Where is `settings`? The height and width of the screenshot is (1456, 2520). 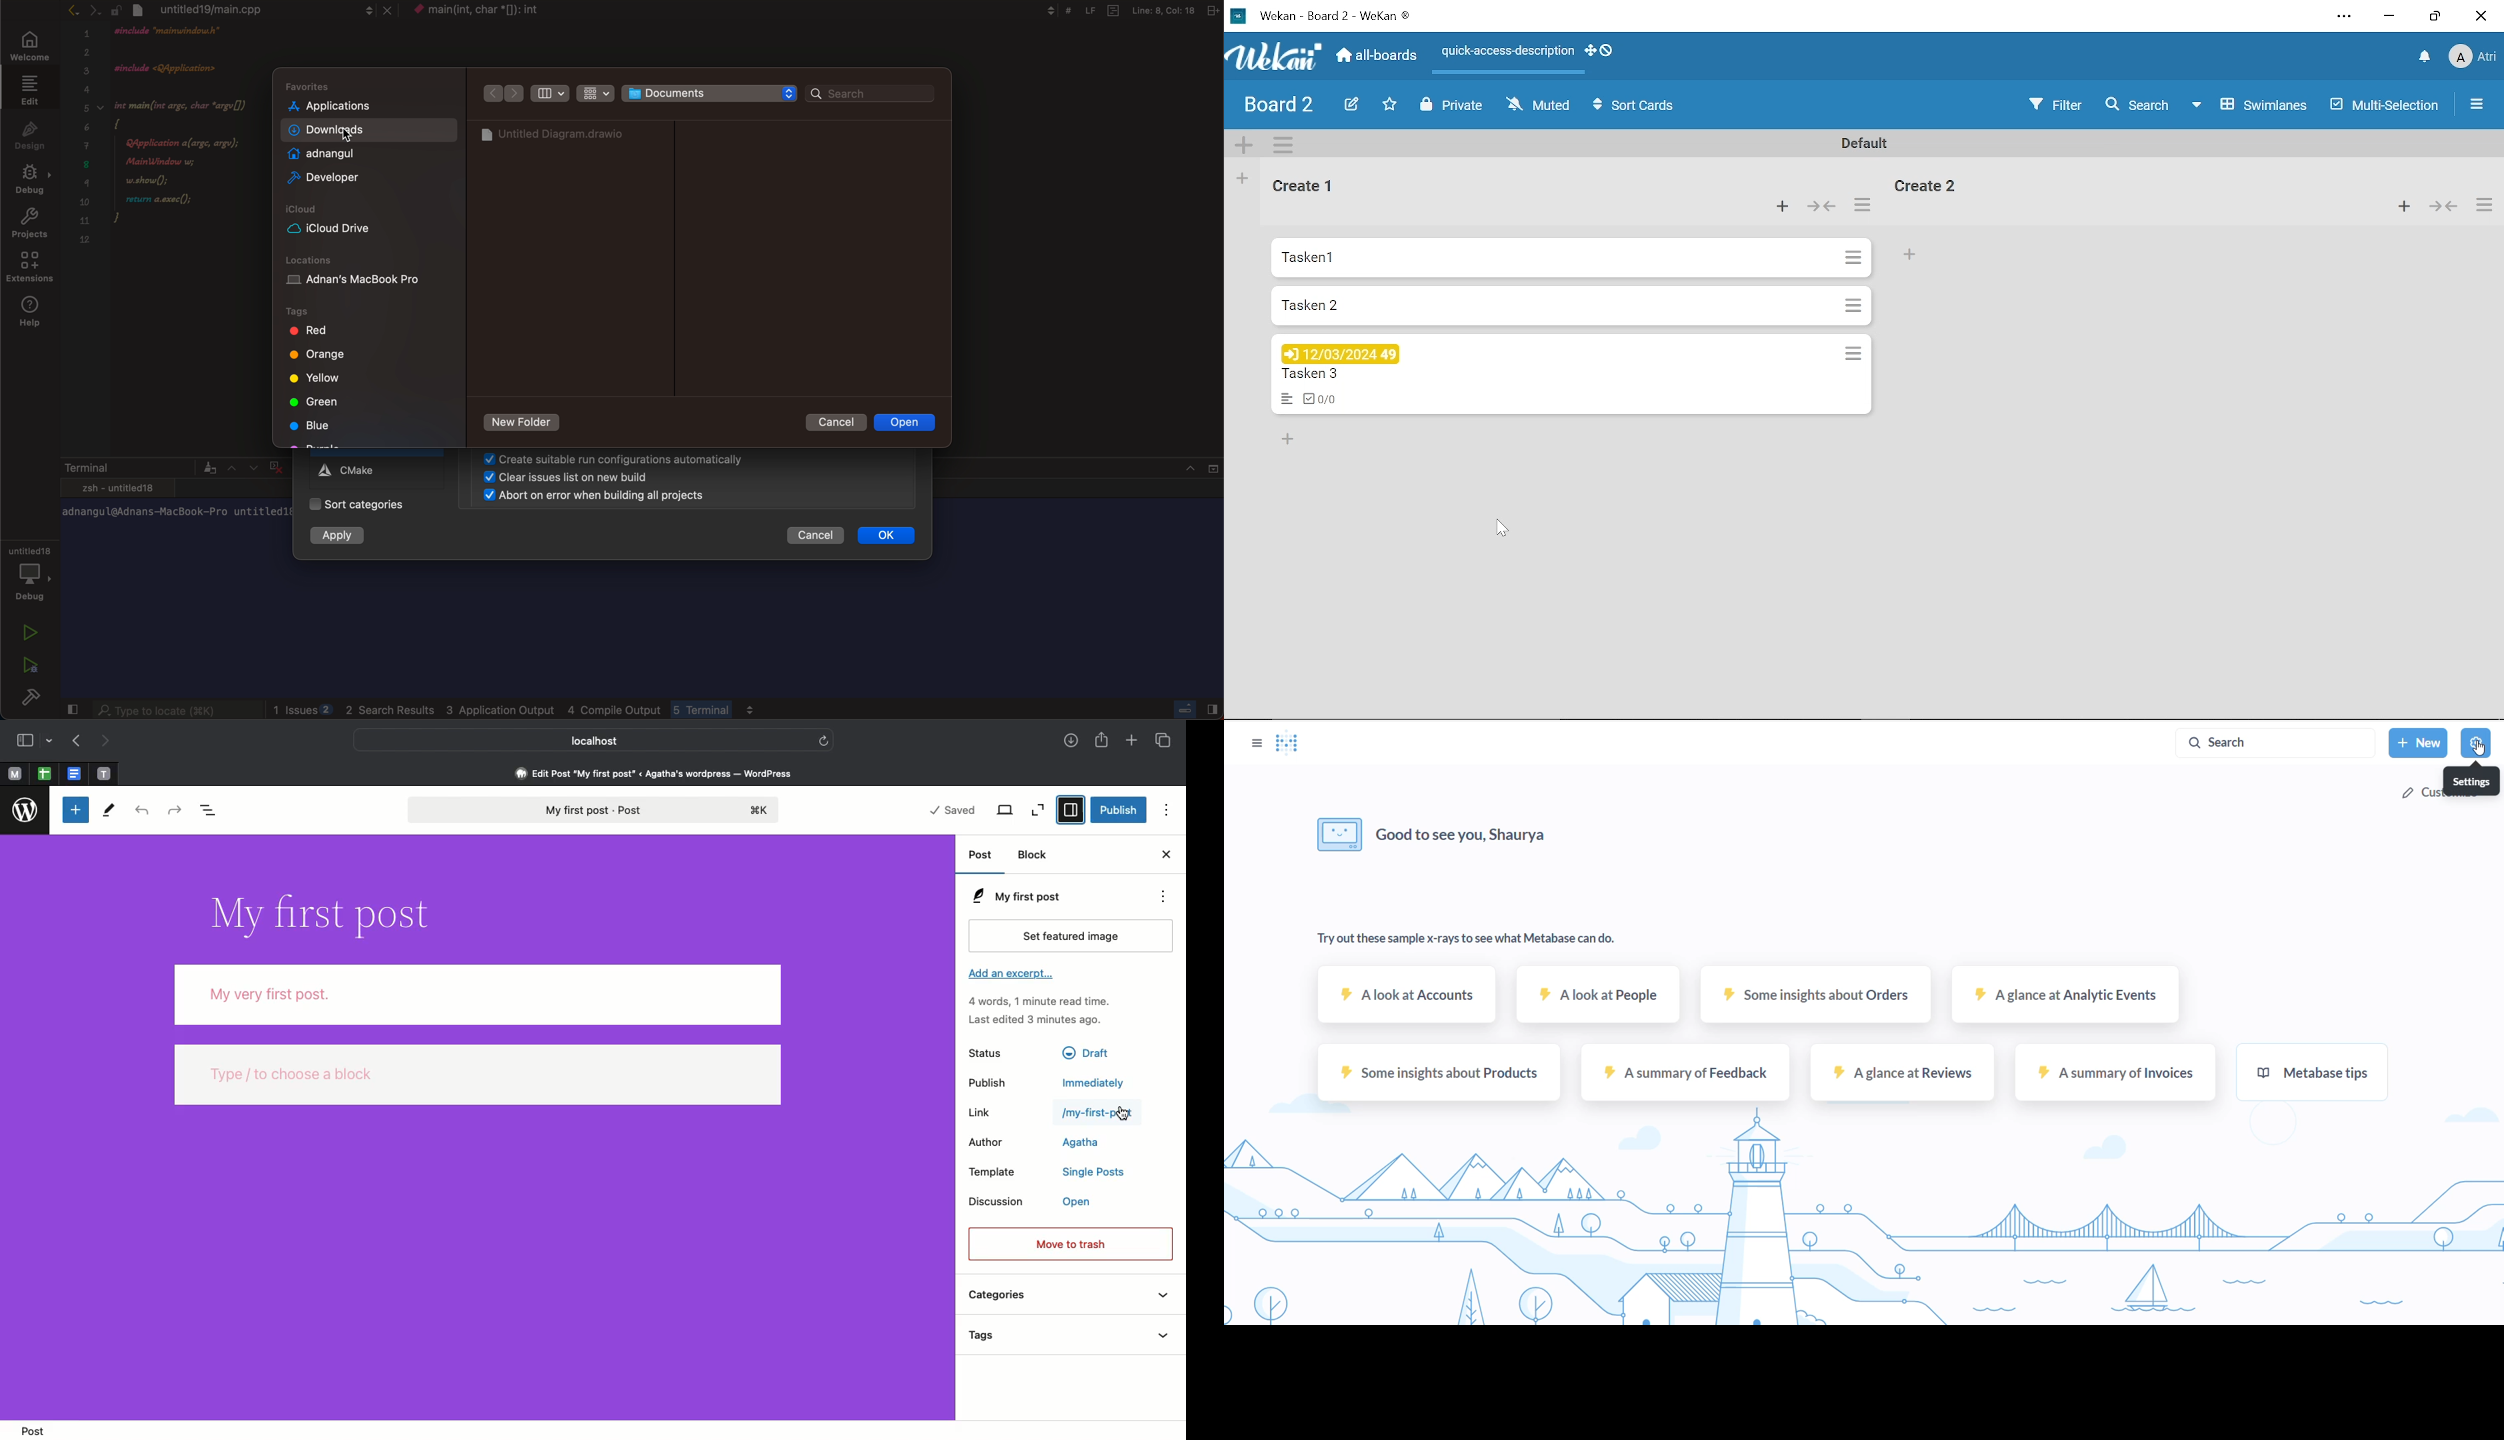
settings is located at coordinates (2475, 741).